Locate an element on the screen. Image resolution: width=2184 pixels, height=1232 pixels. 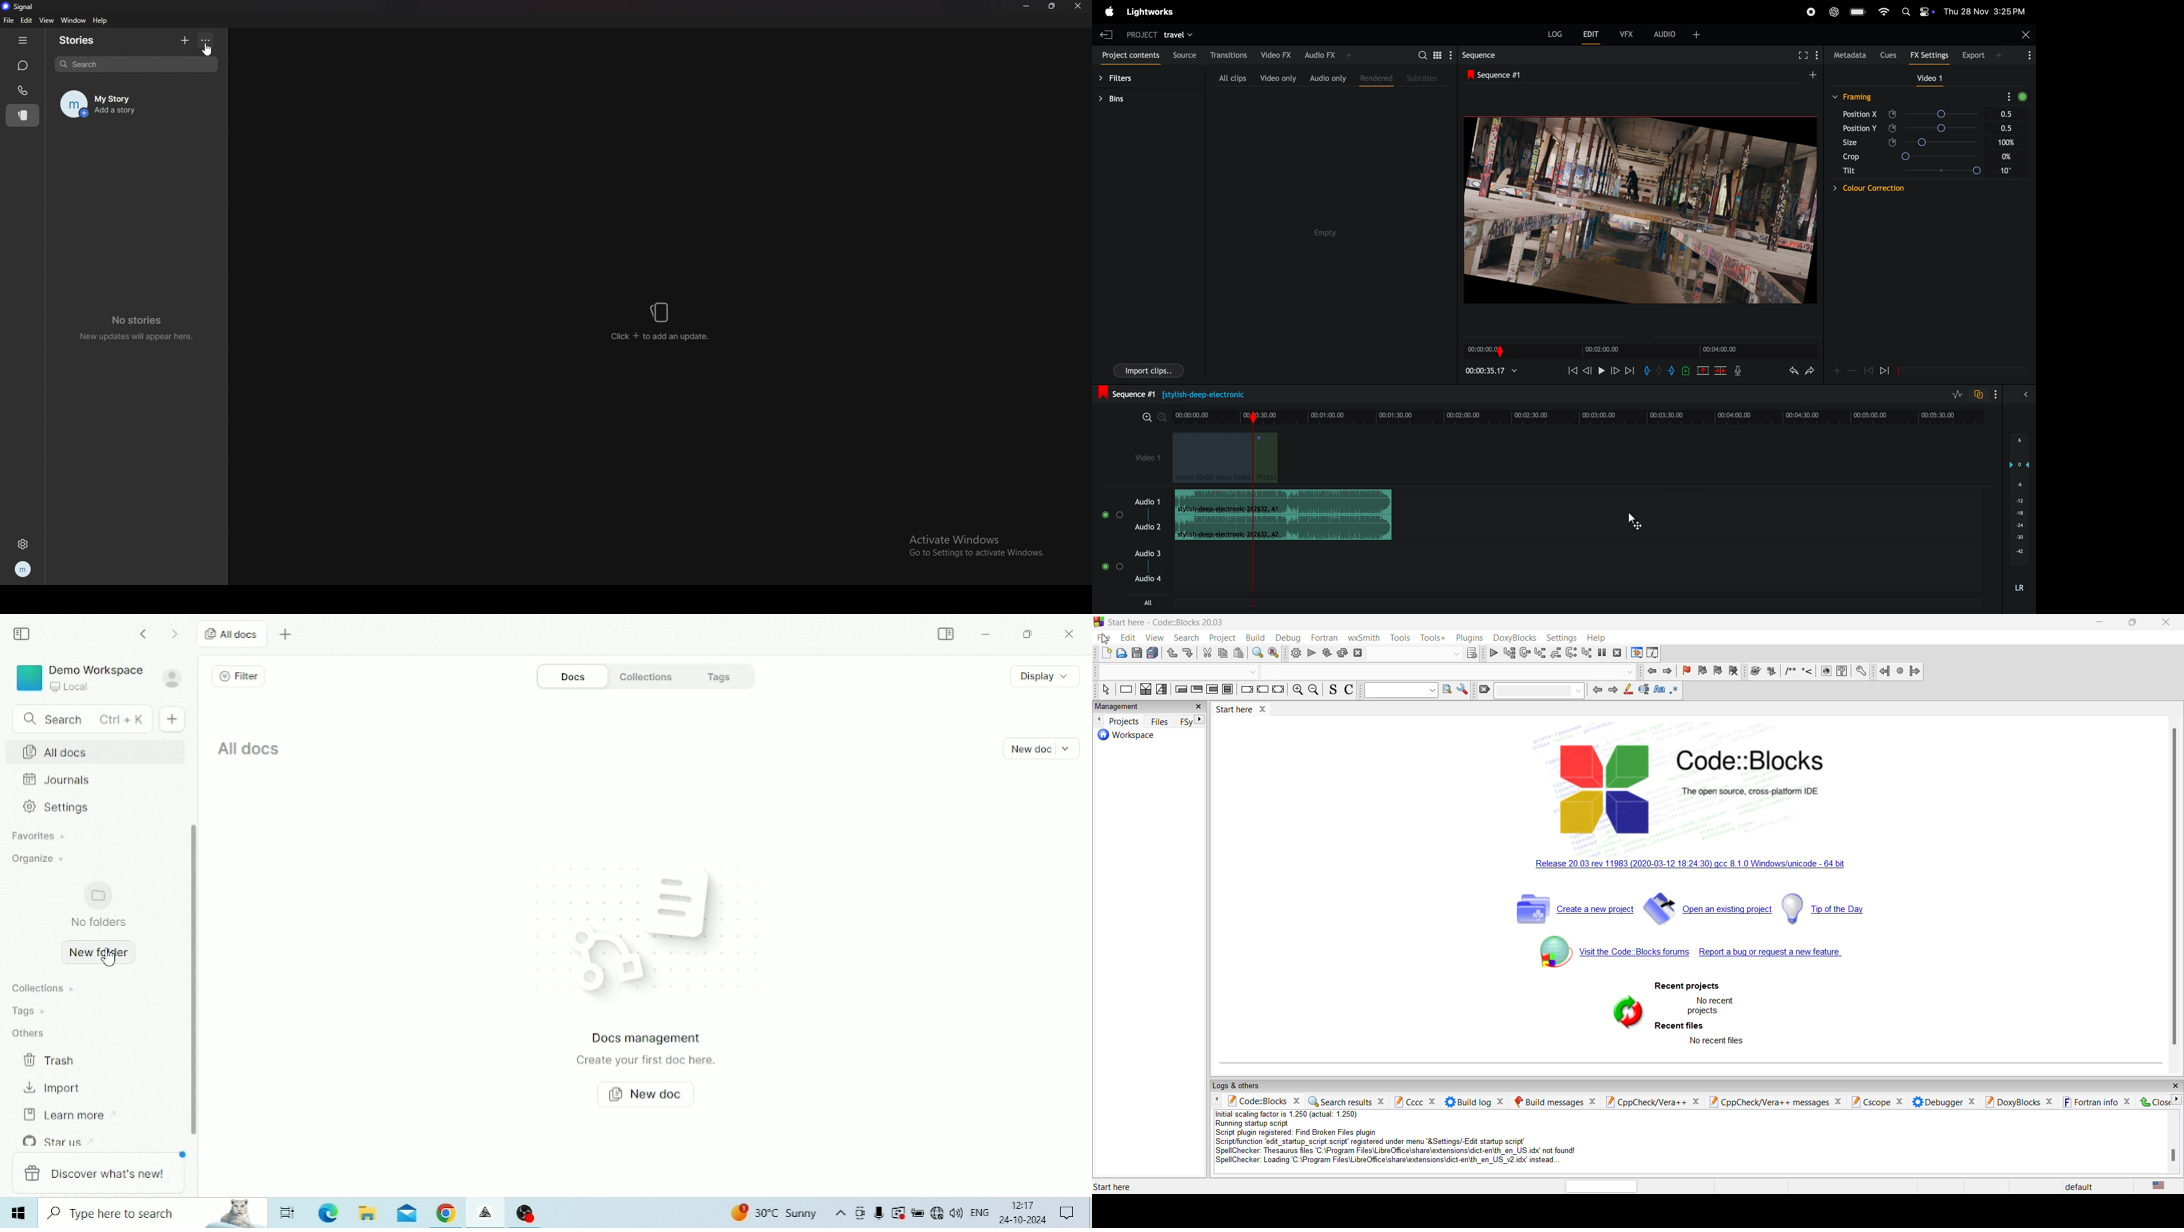
paste is located at coordinates (1239, 654).